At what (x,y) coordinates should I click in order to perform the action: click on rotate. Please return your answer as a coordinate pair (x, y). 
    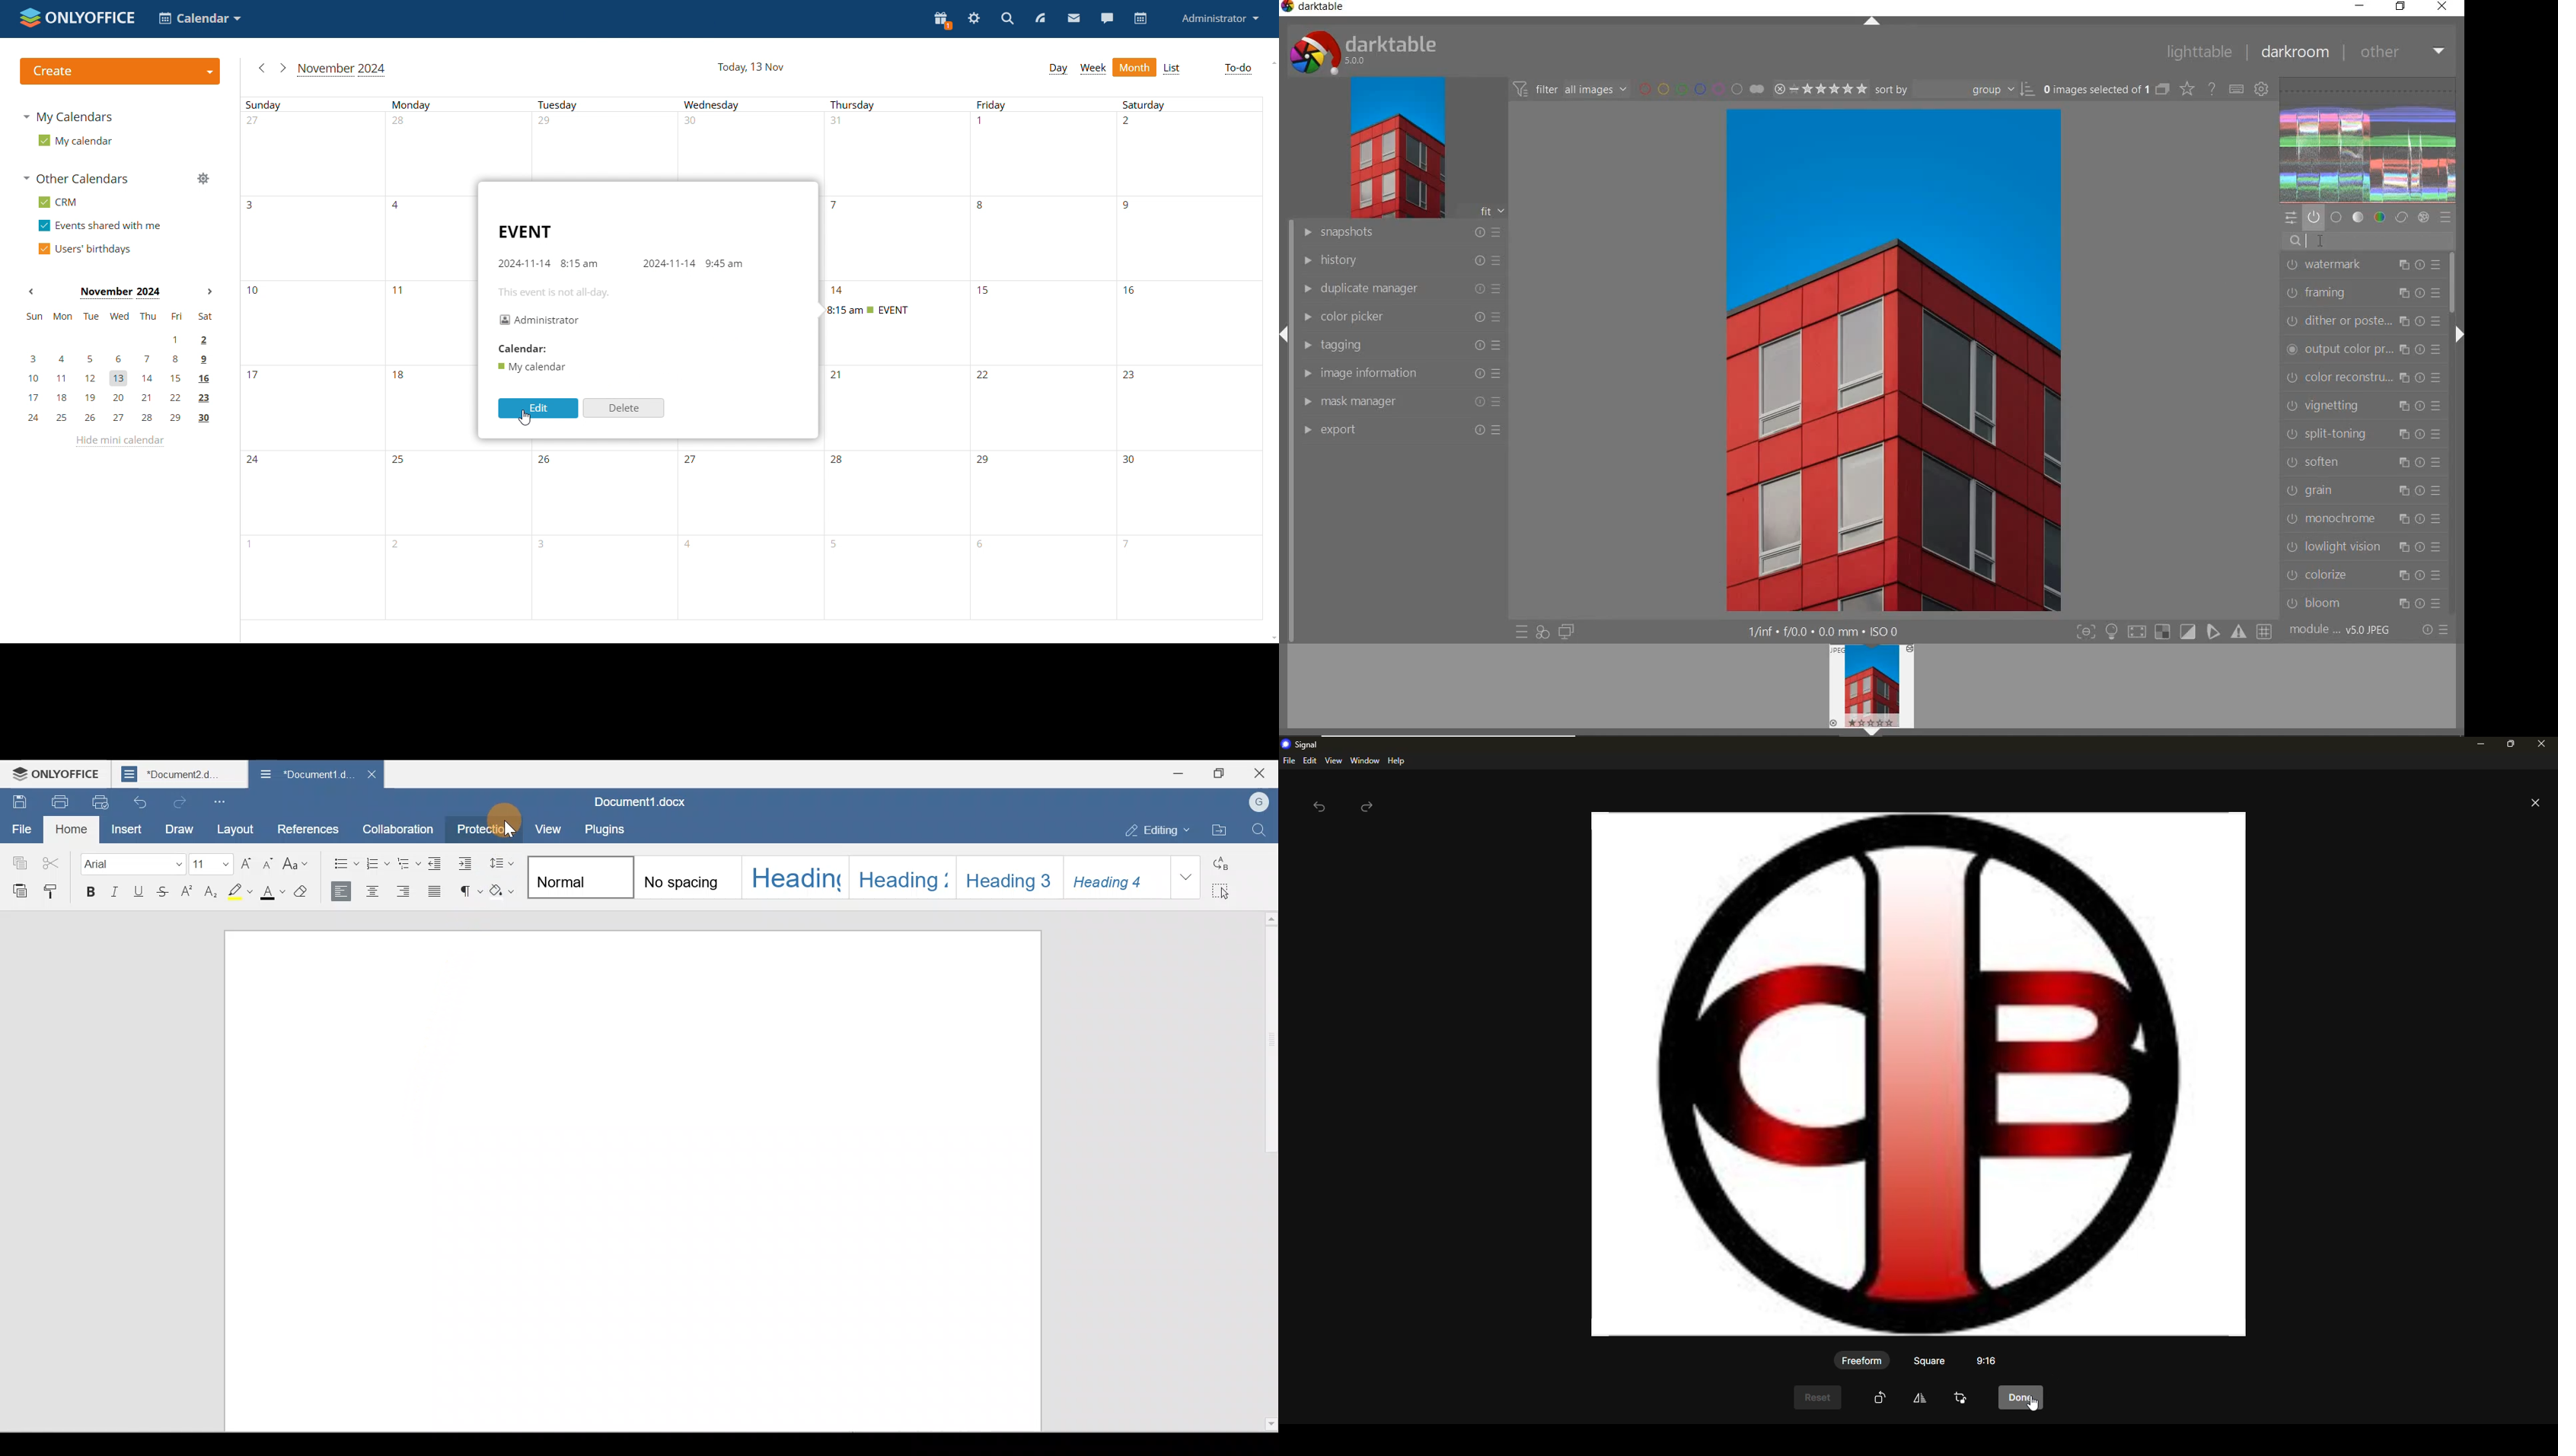
    Looking at the image, I should click on (1879, 1397).